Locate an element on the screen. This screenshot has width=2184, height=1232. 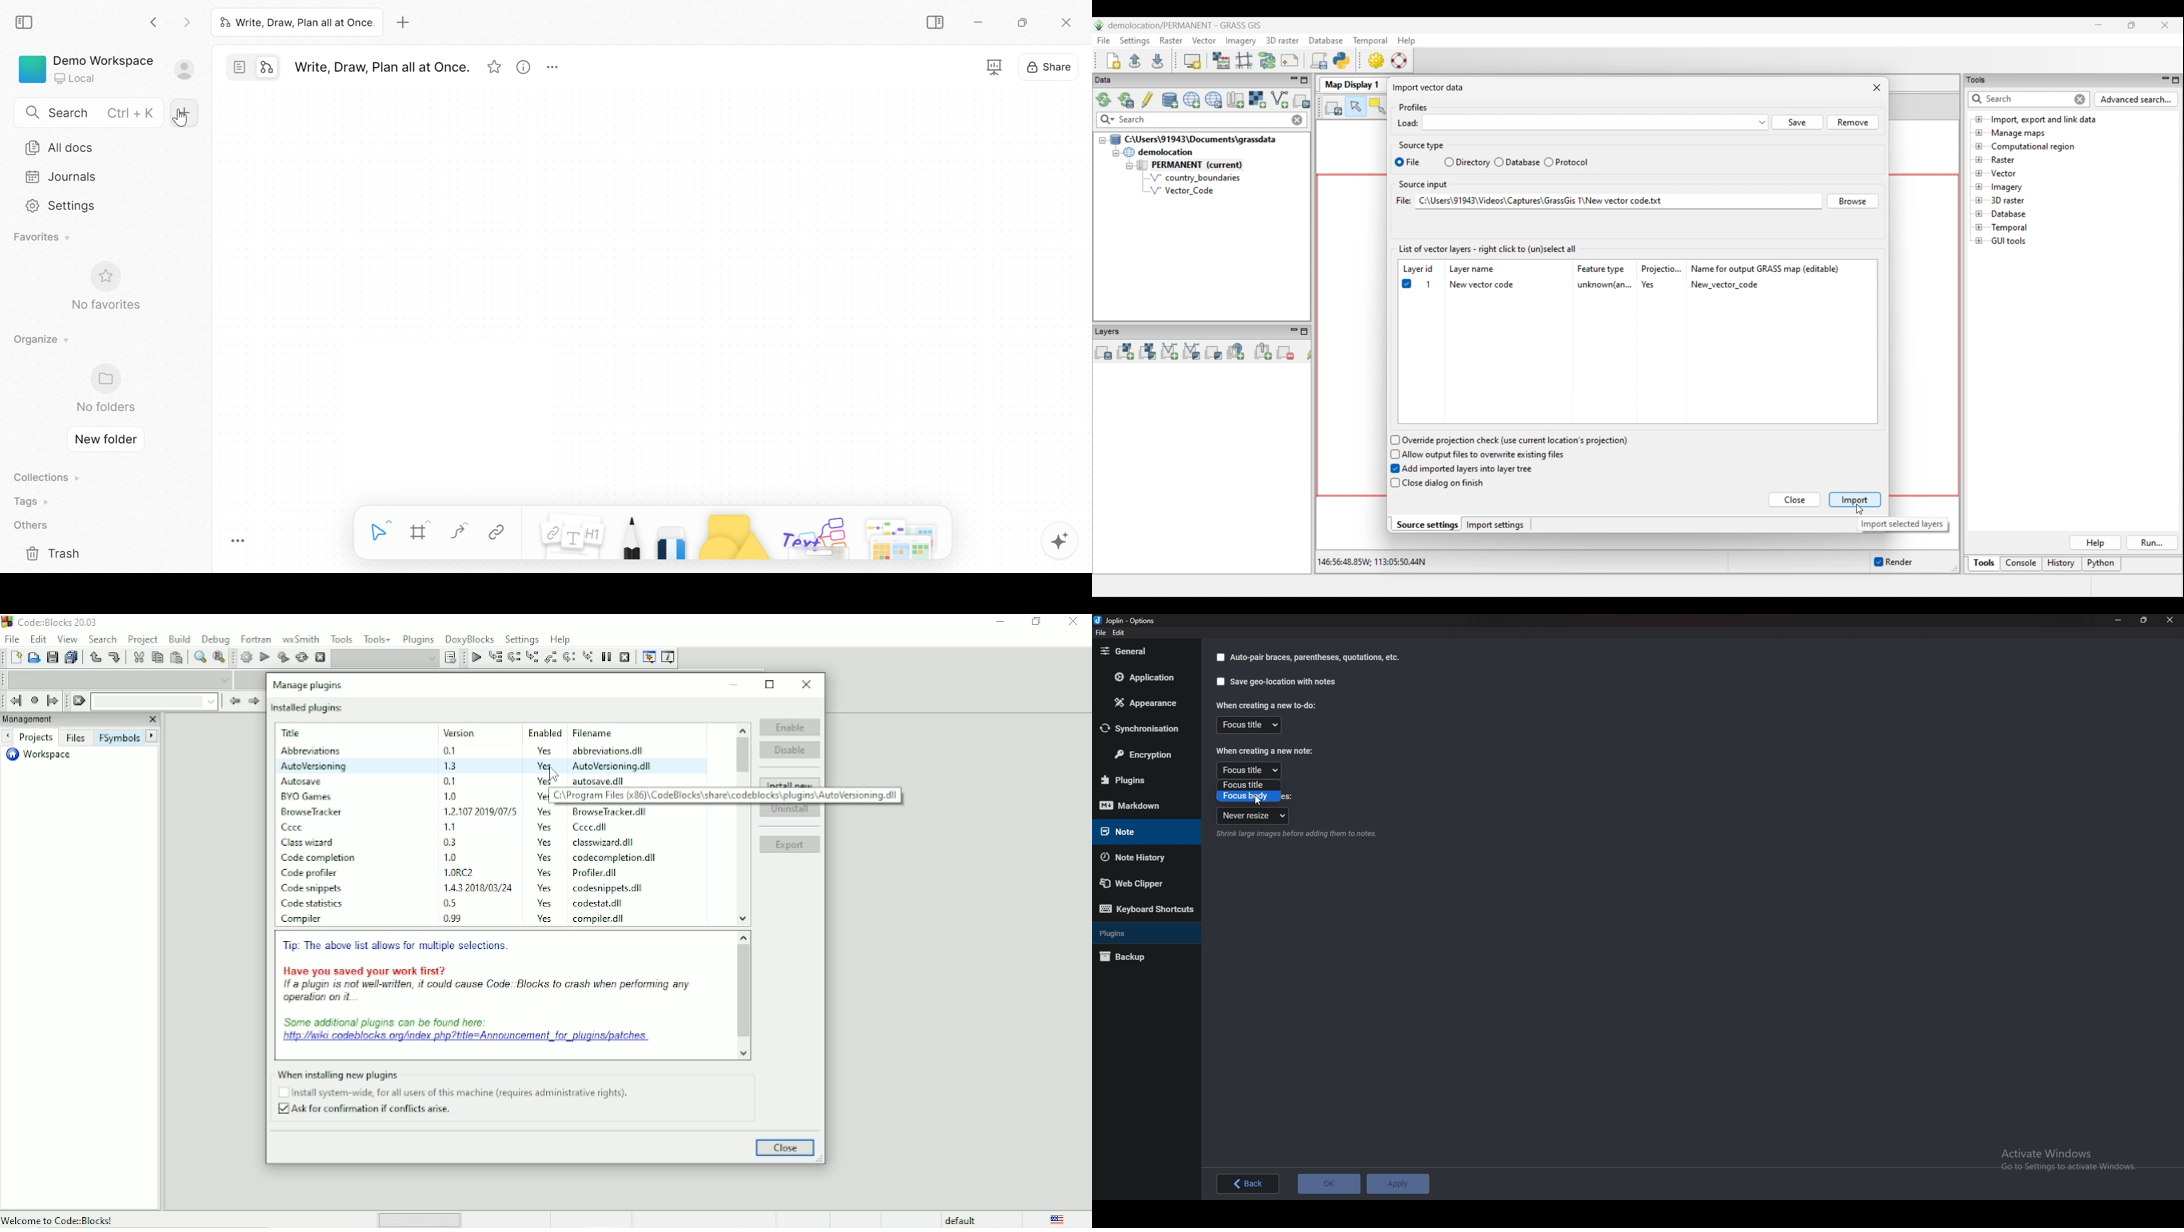
Vertical scrollbar is located at coordinates (741, 753).